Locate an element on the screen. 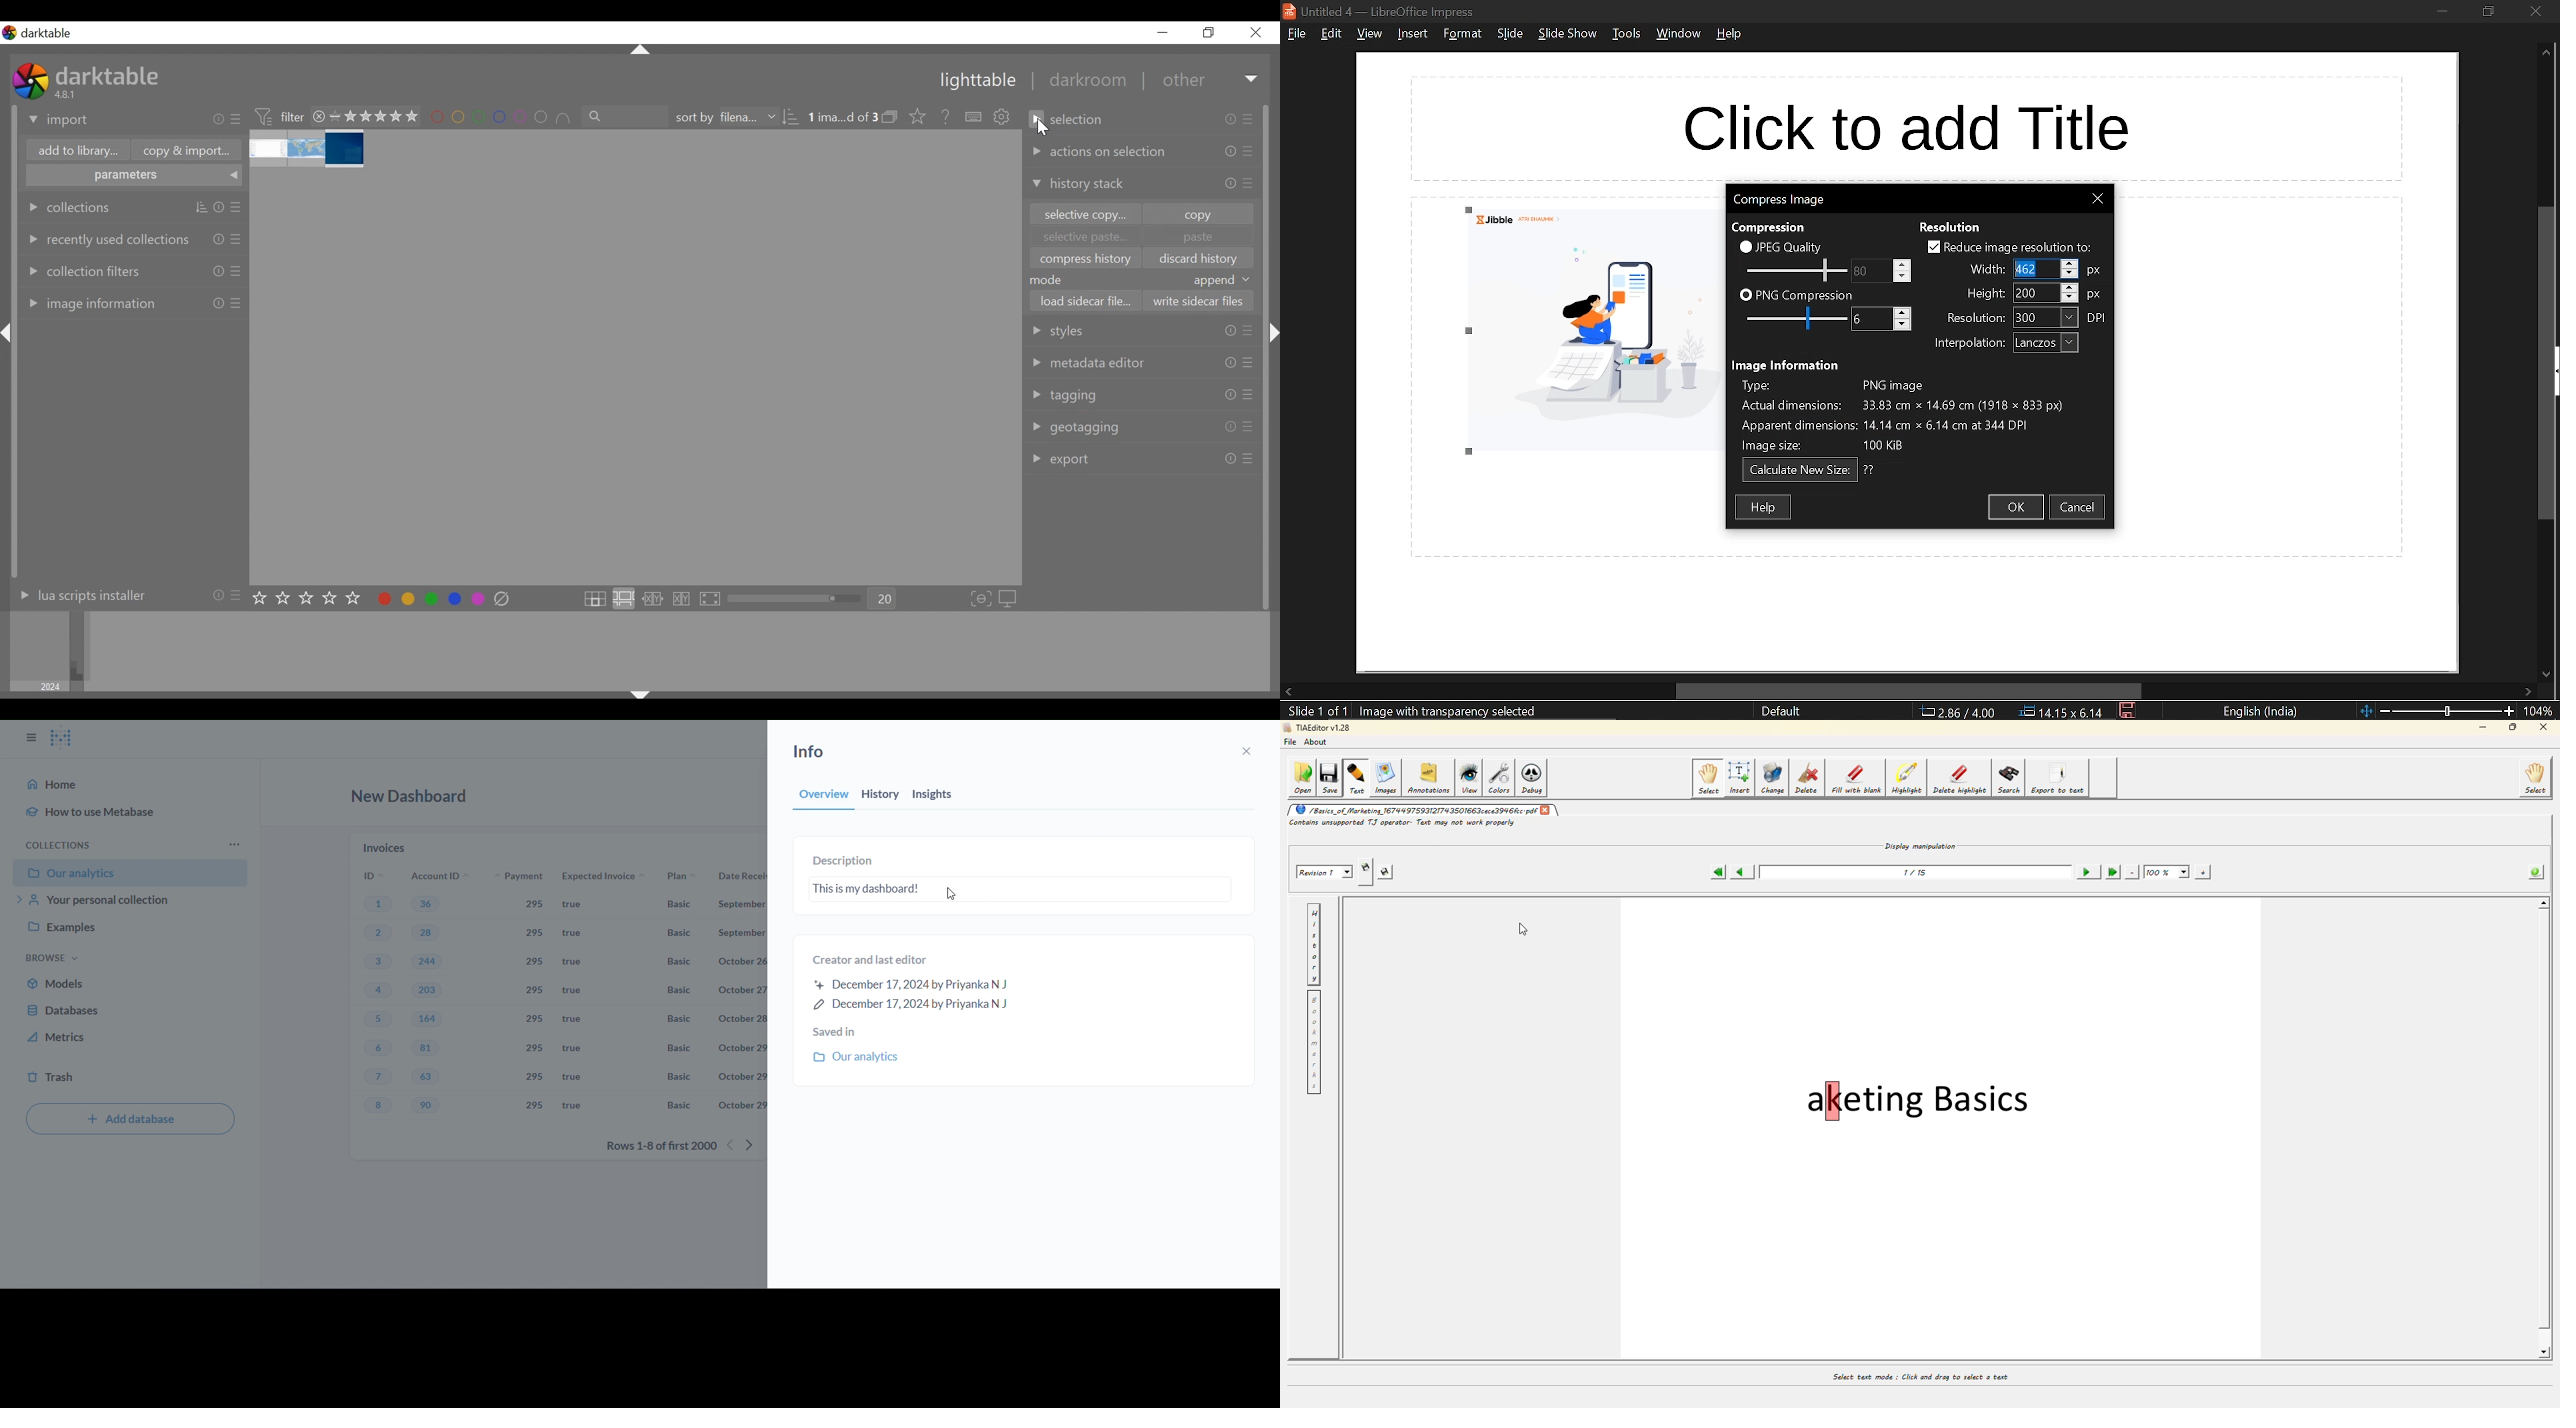 This screenshot has height=1428, width=2576. new dashboard is located at coordinates (413, 800).